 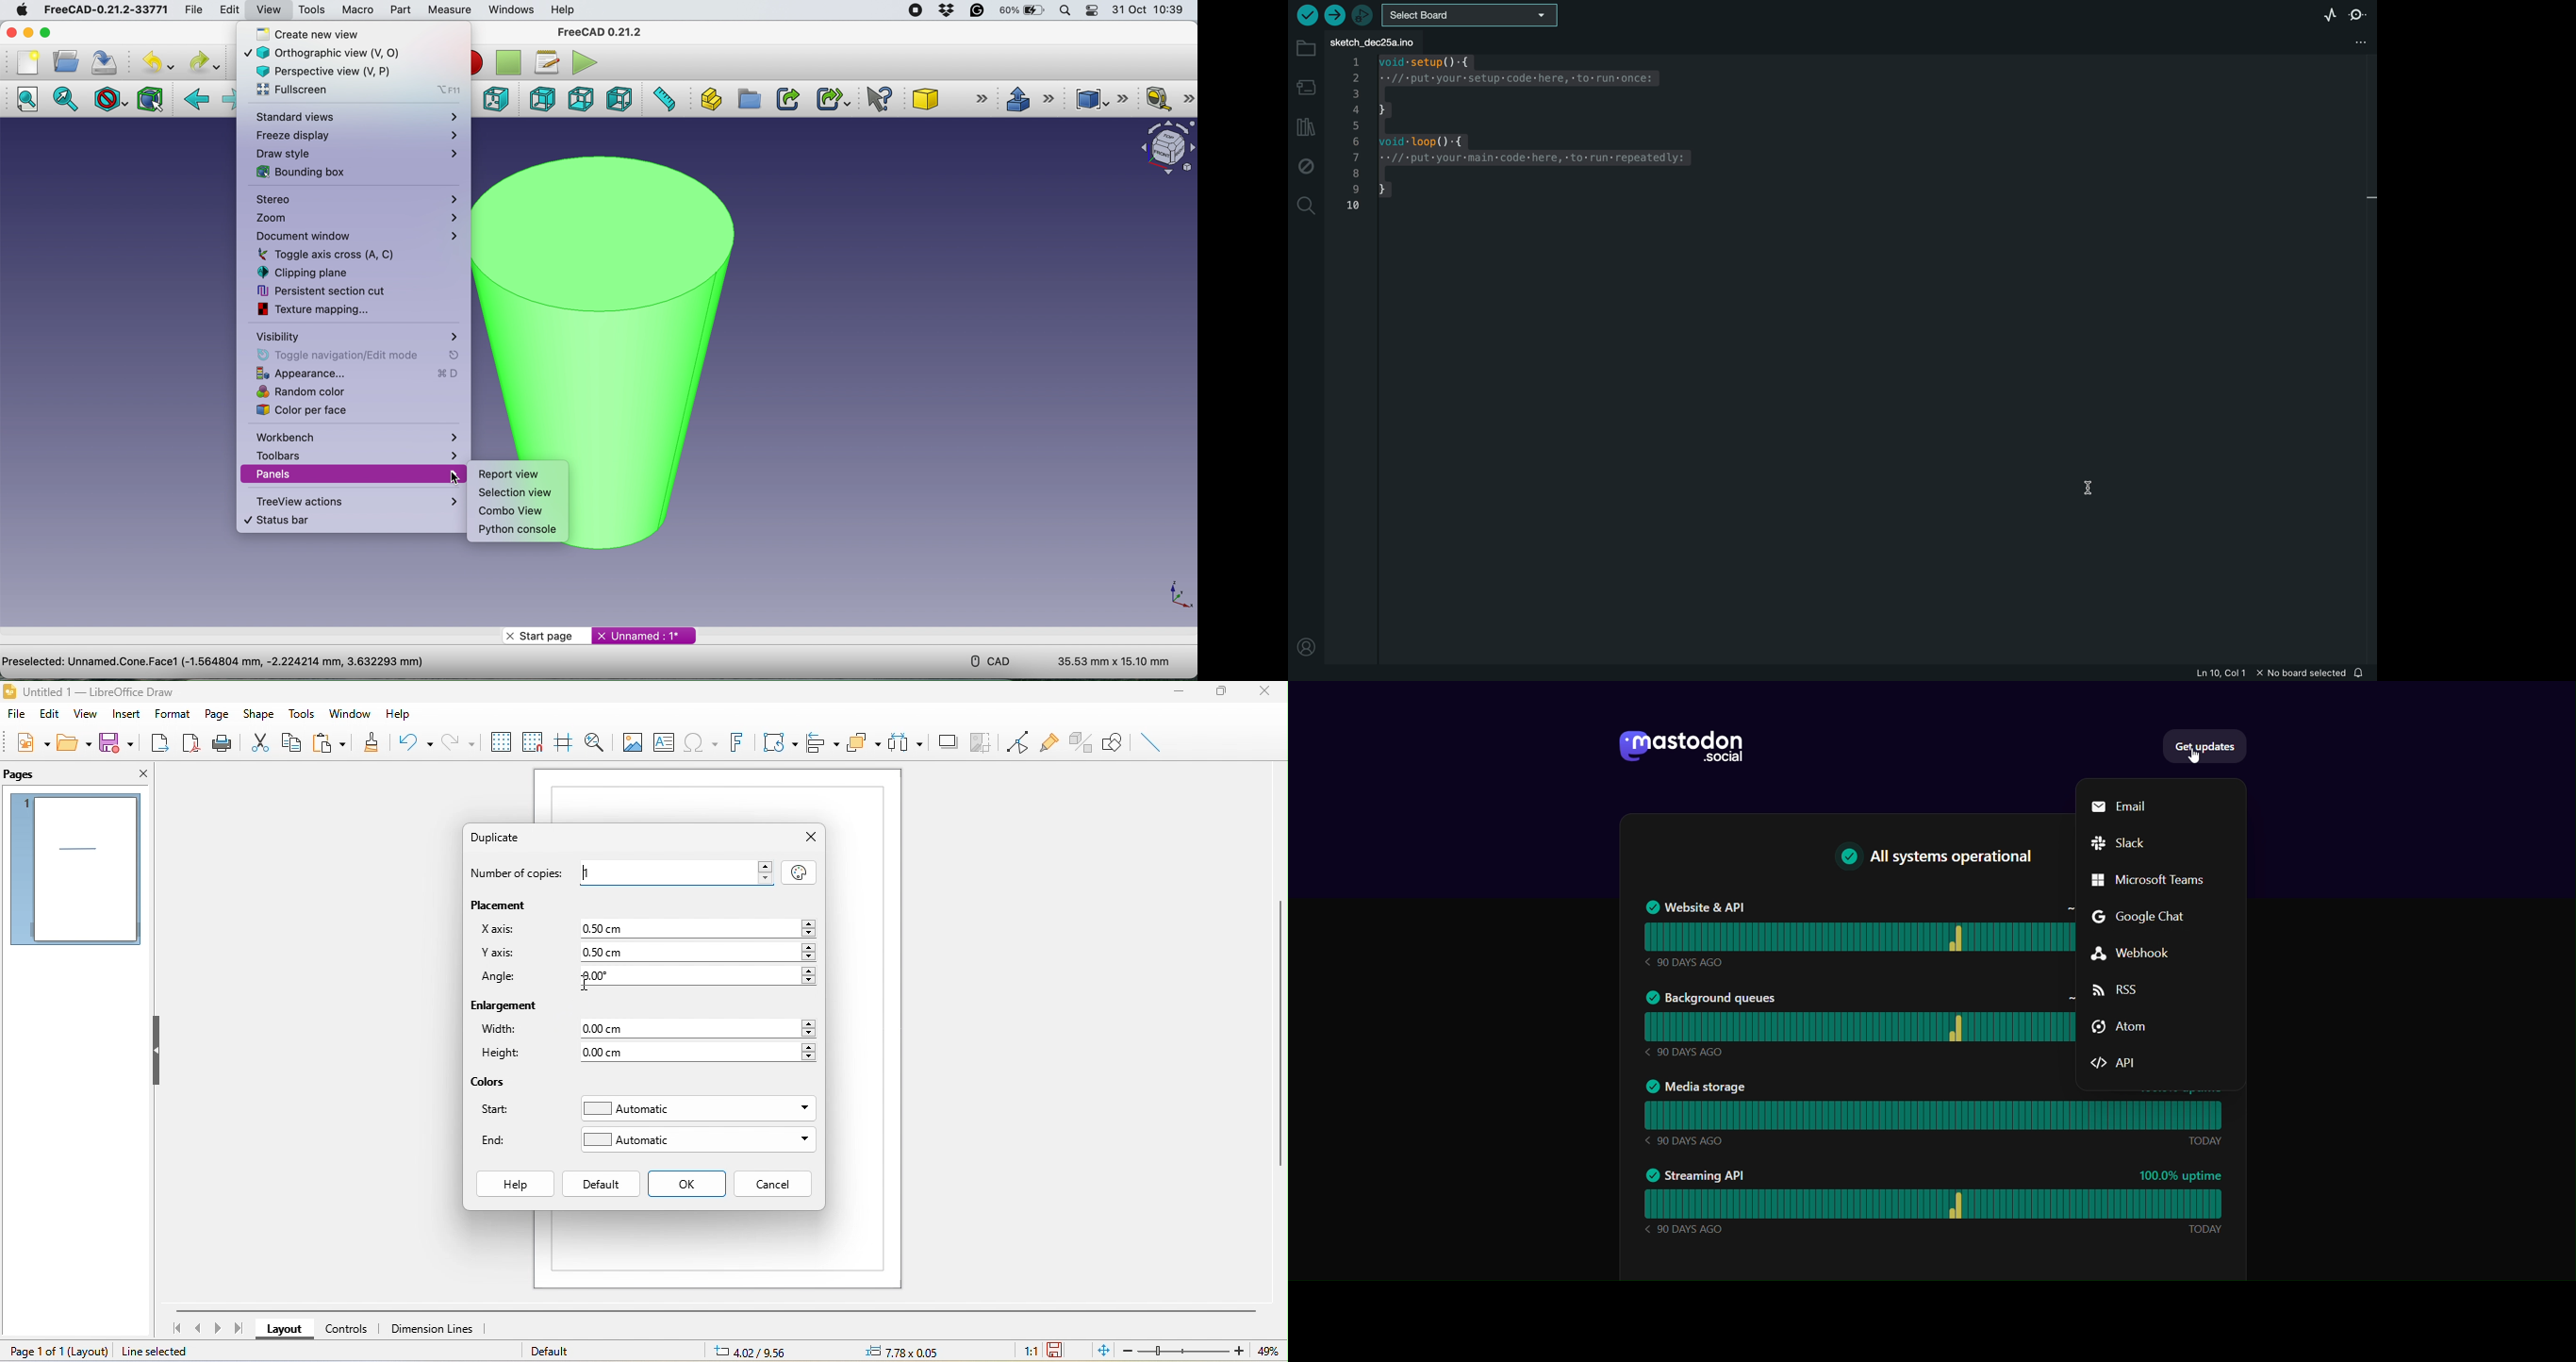 What do you see at coordinates (109, 99) in the screenshot?
I see `draw style` at bounding box center [109, 99].